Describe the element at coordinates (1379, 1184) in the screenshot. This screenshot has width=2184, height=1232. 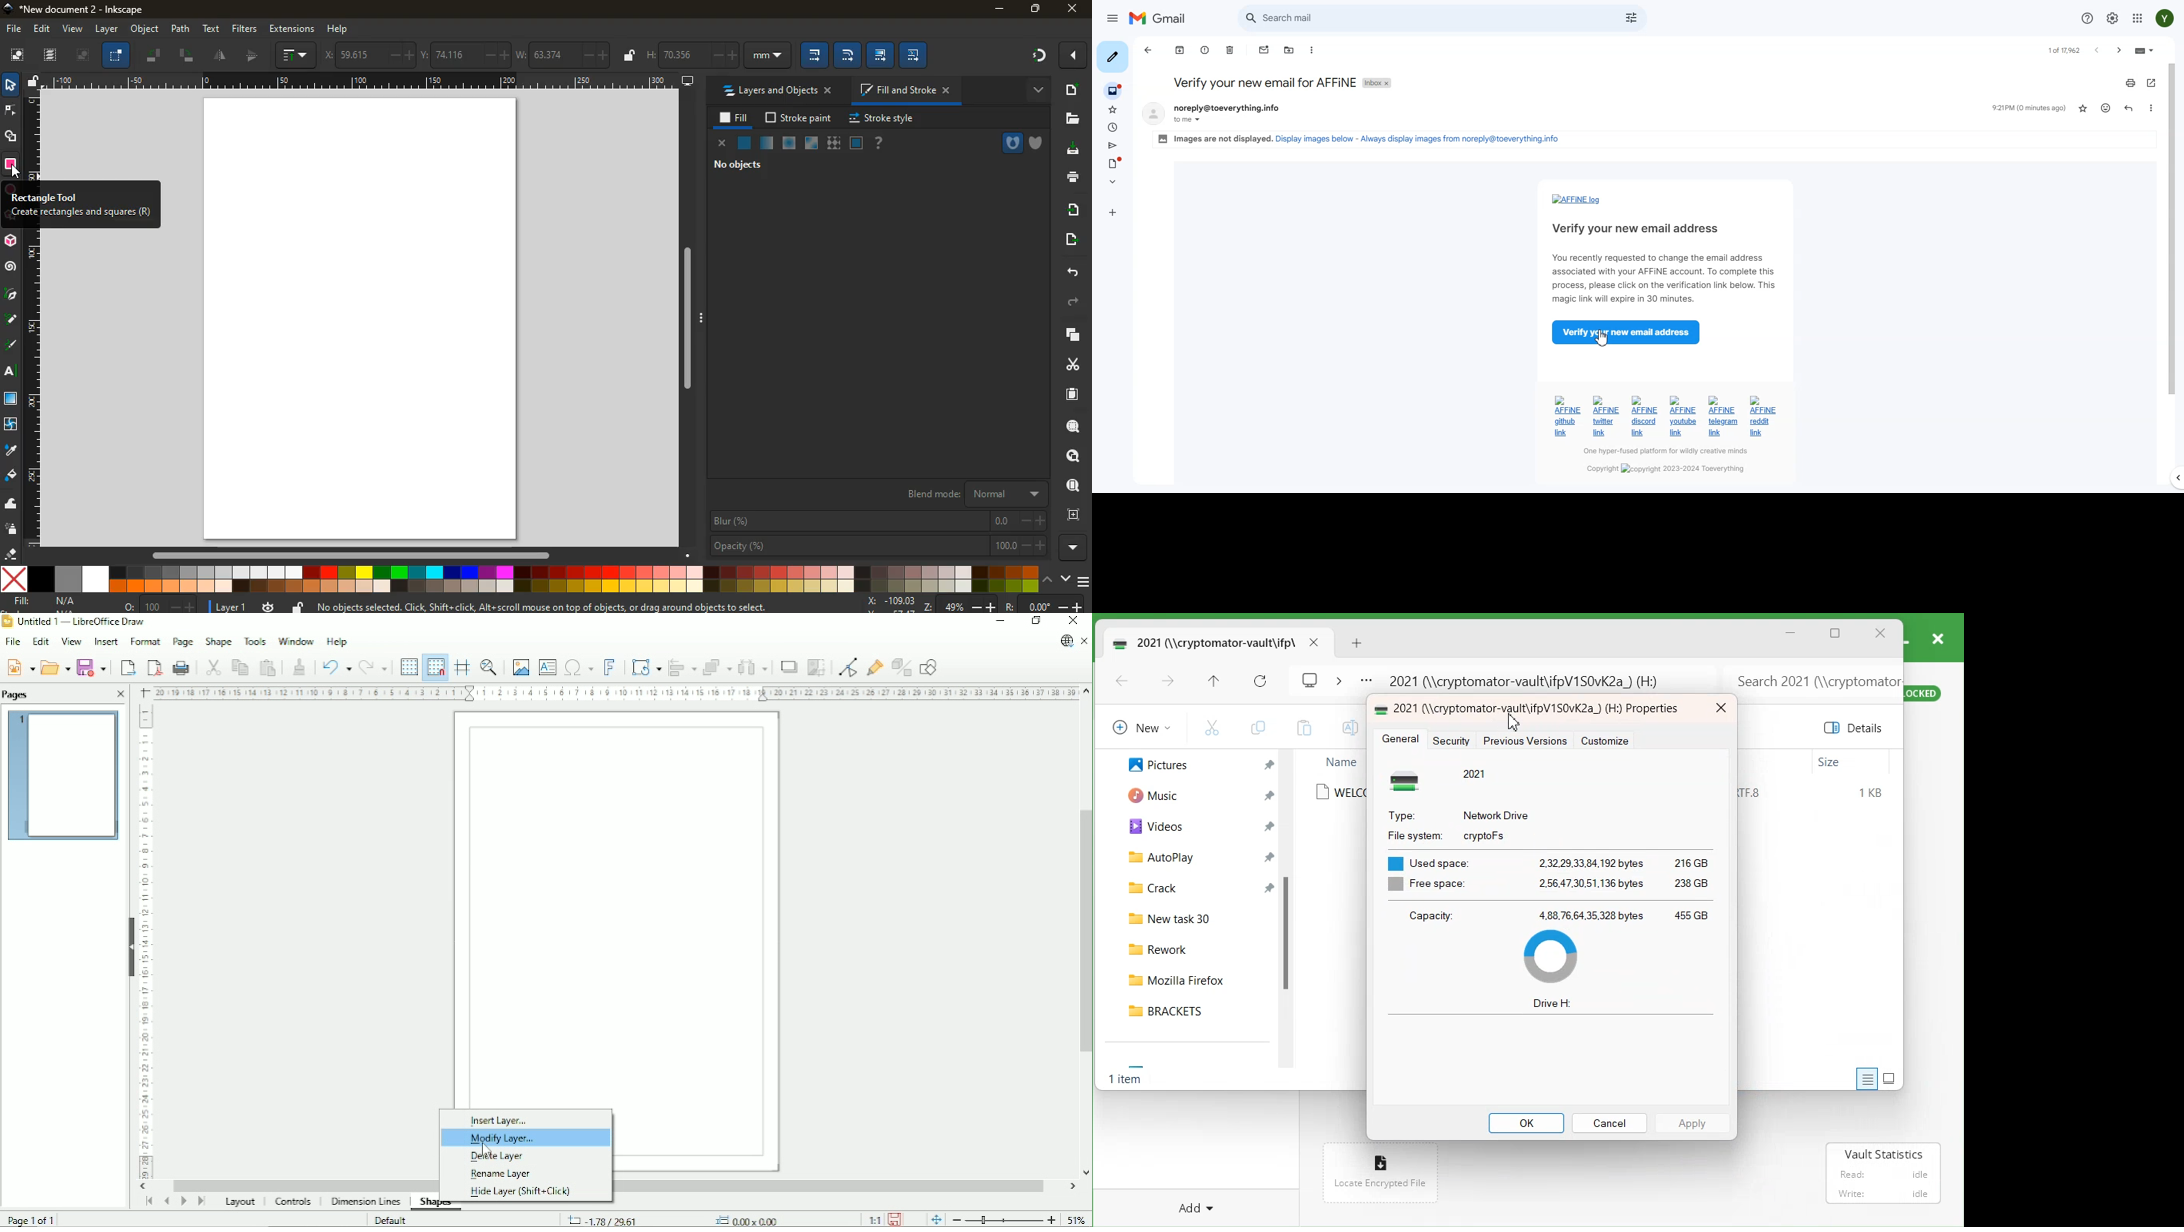
I see `Locate Encrypted File` at that location.